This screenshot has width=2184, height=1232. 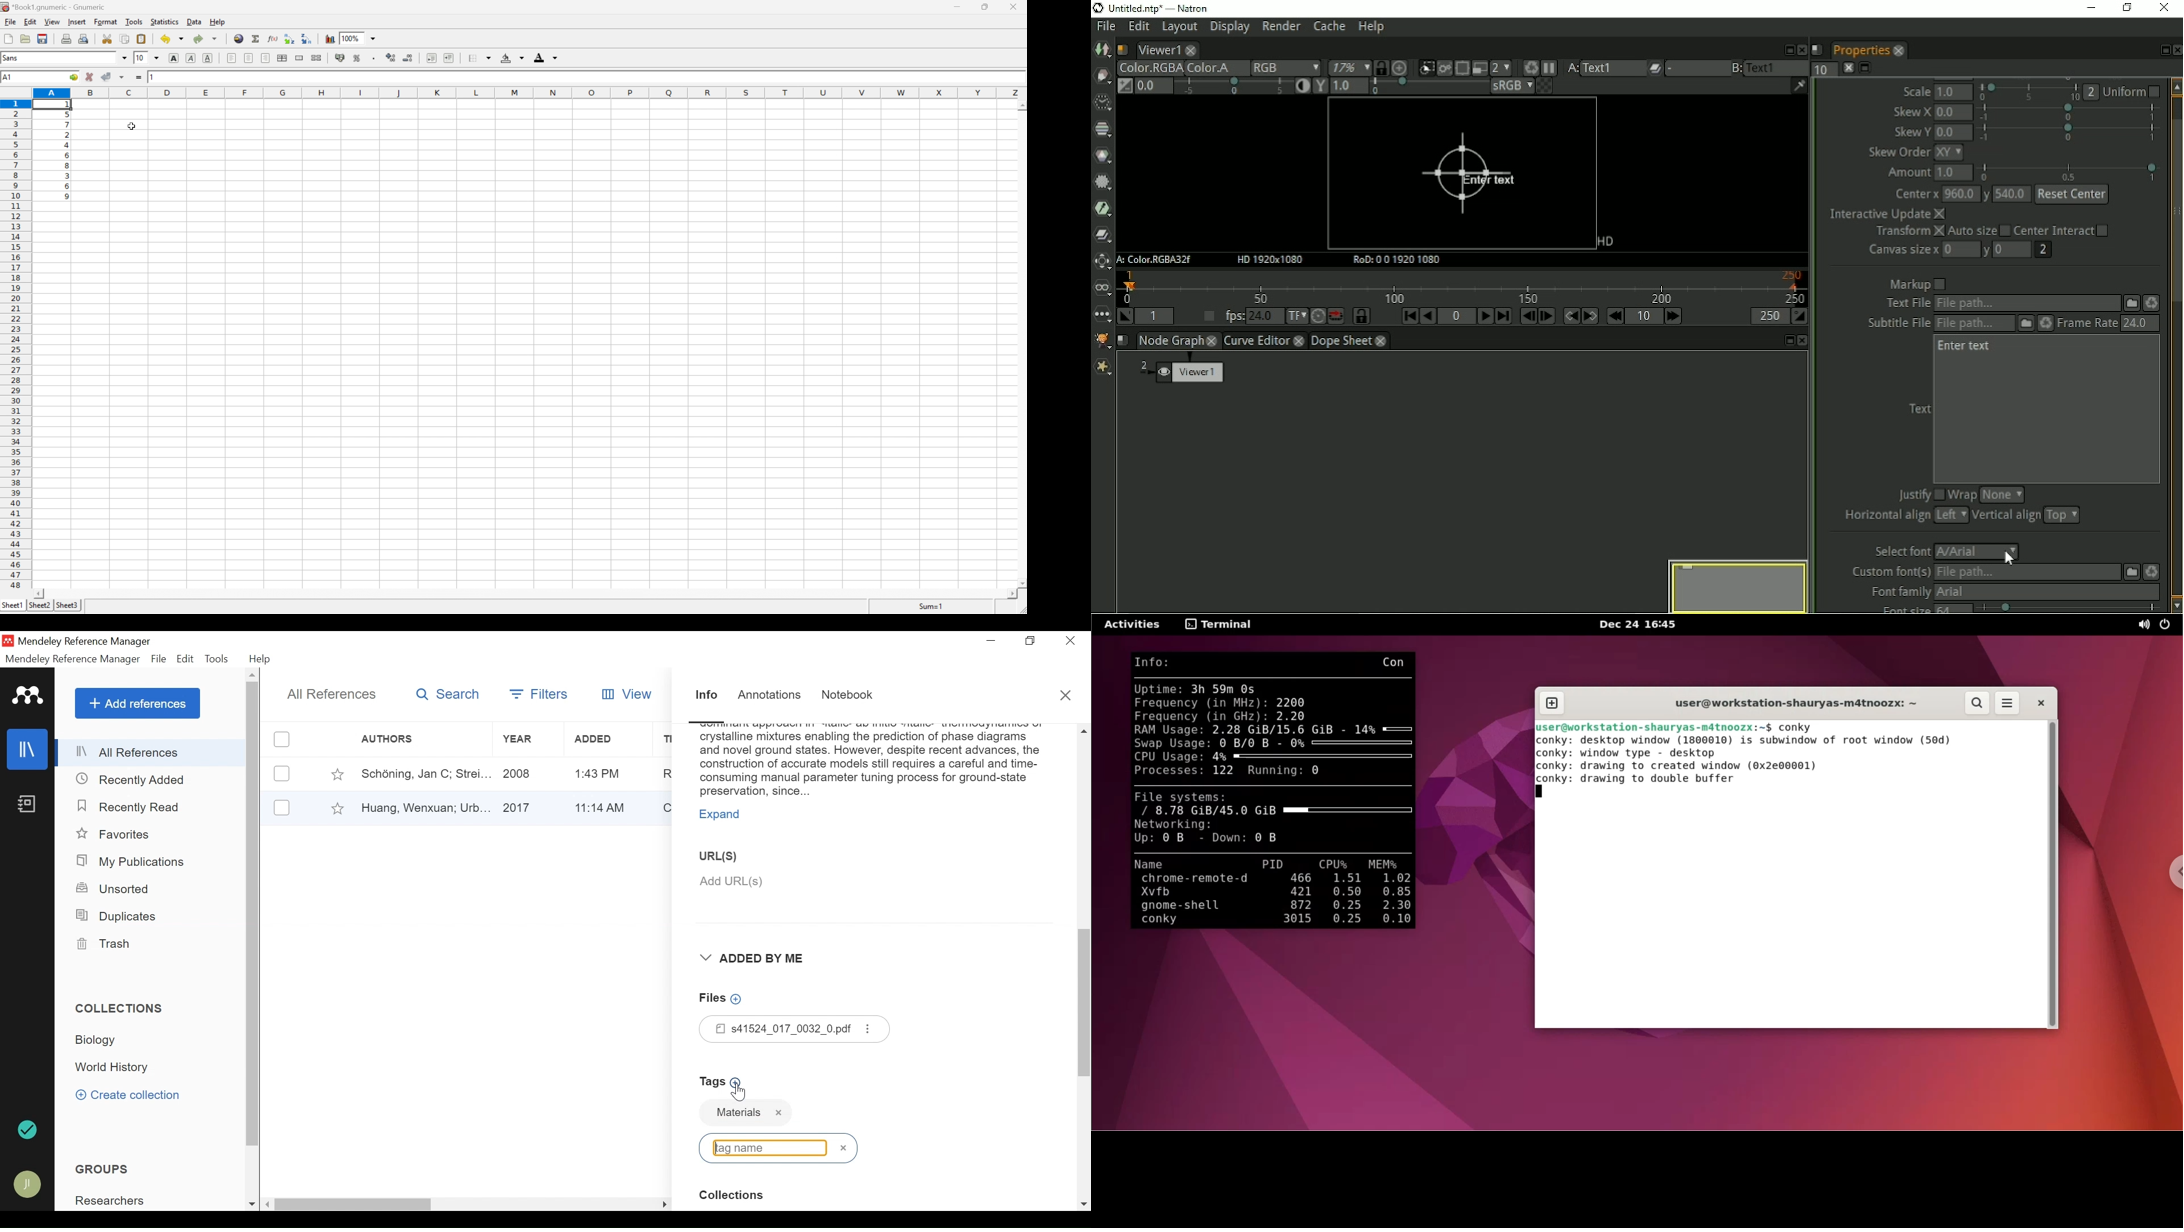 What do you see at coordinates (2144, 625) in the screenshot?
I see `sound options` at bounding box center [2144, 625].